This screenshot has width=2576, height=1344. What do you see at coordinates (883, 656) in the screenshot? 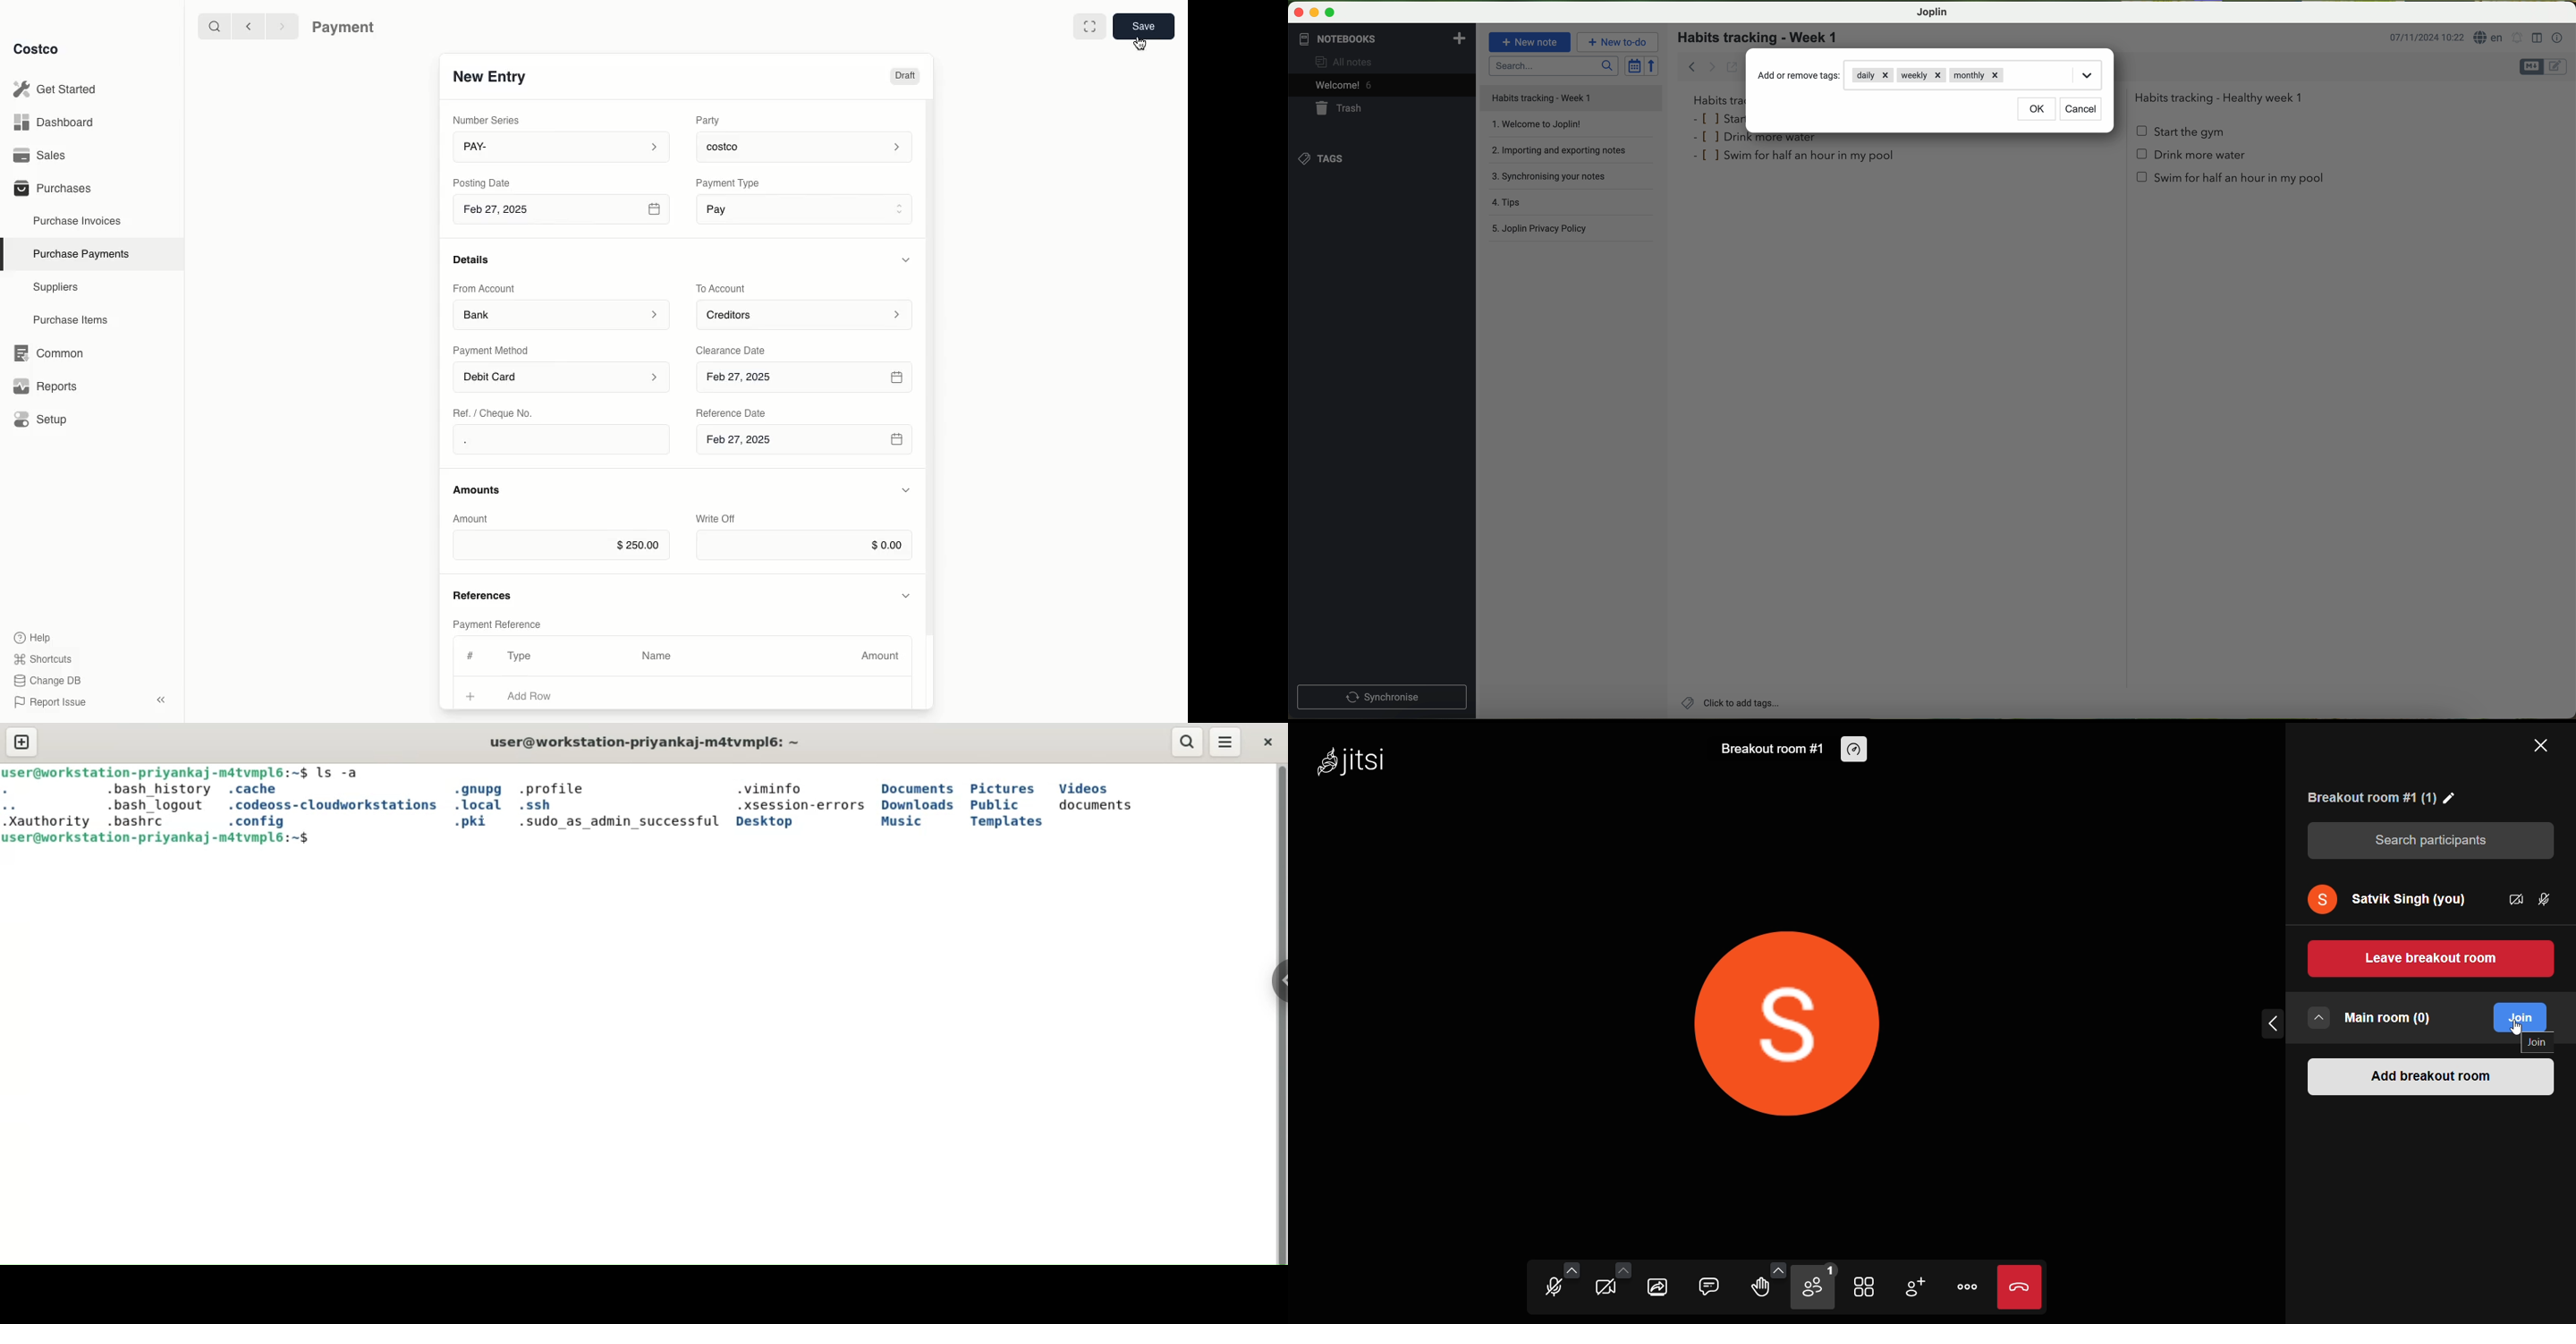
I see `Amount` at bounding box center [883, 656].